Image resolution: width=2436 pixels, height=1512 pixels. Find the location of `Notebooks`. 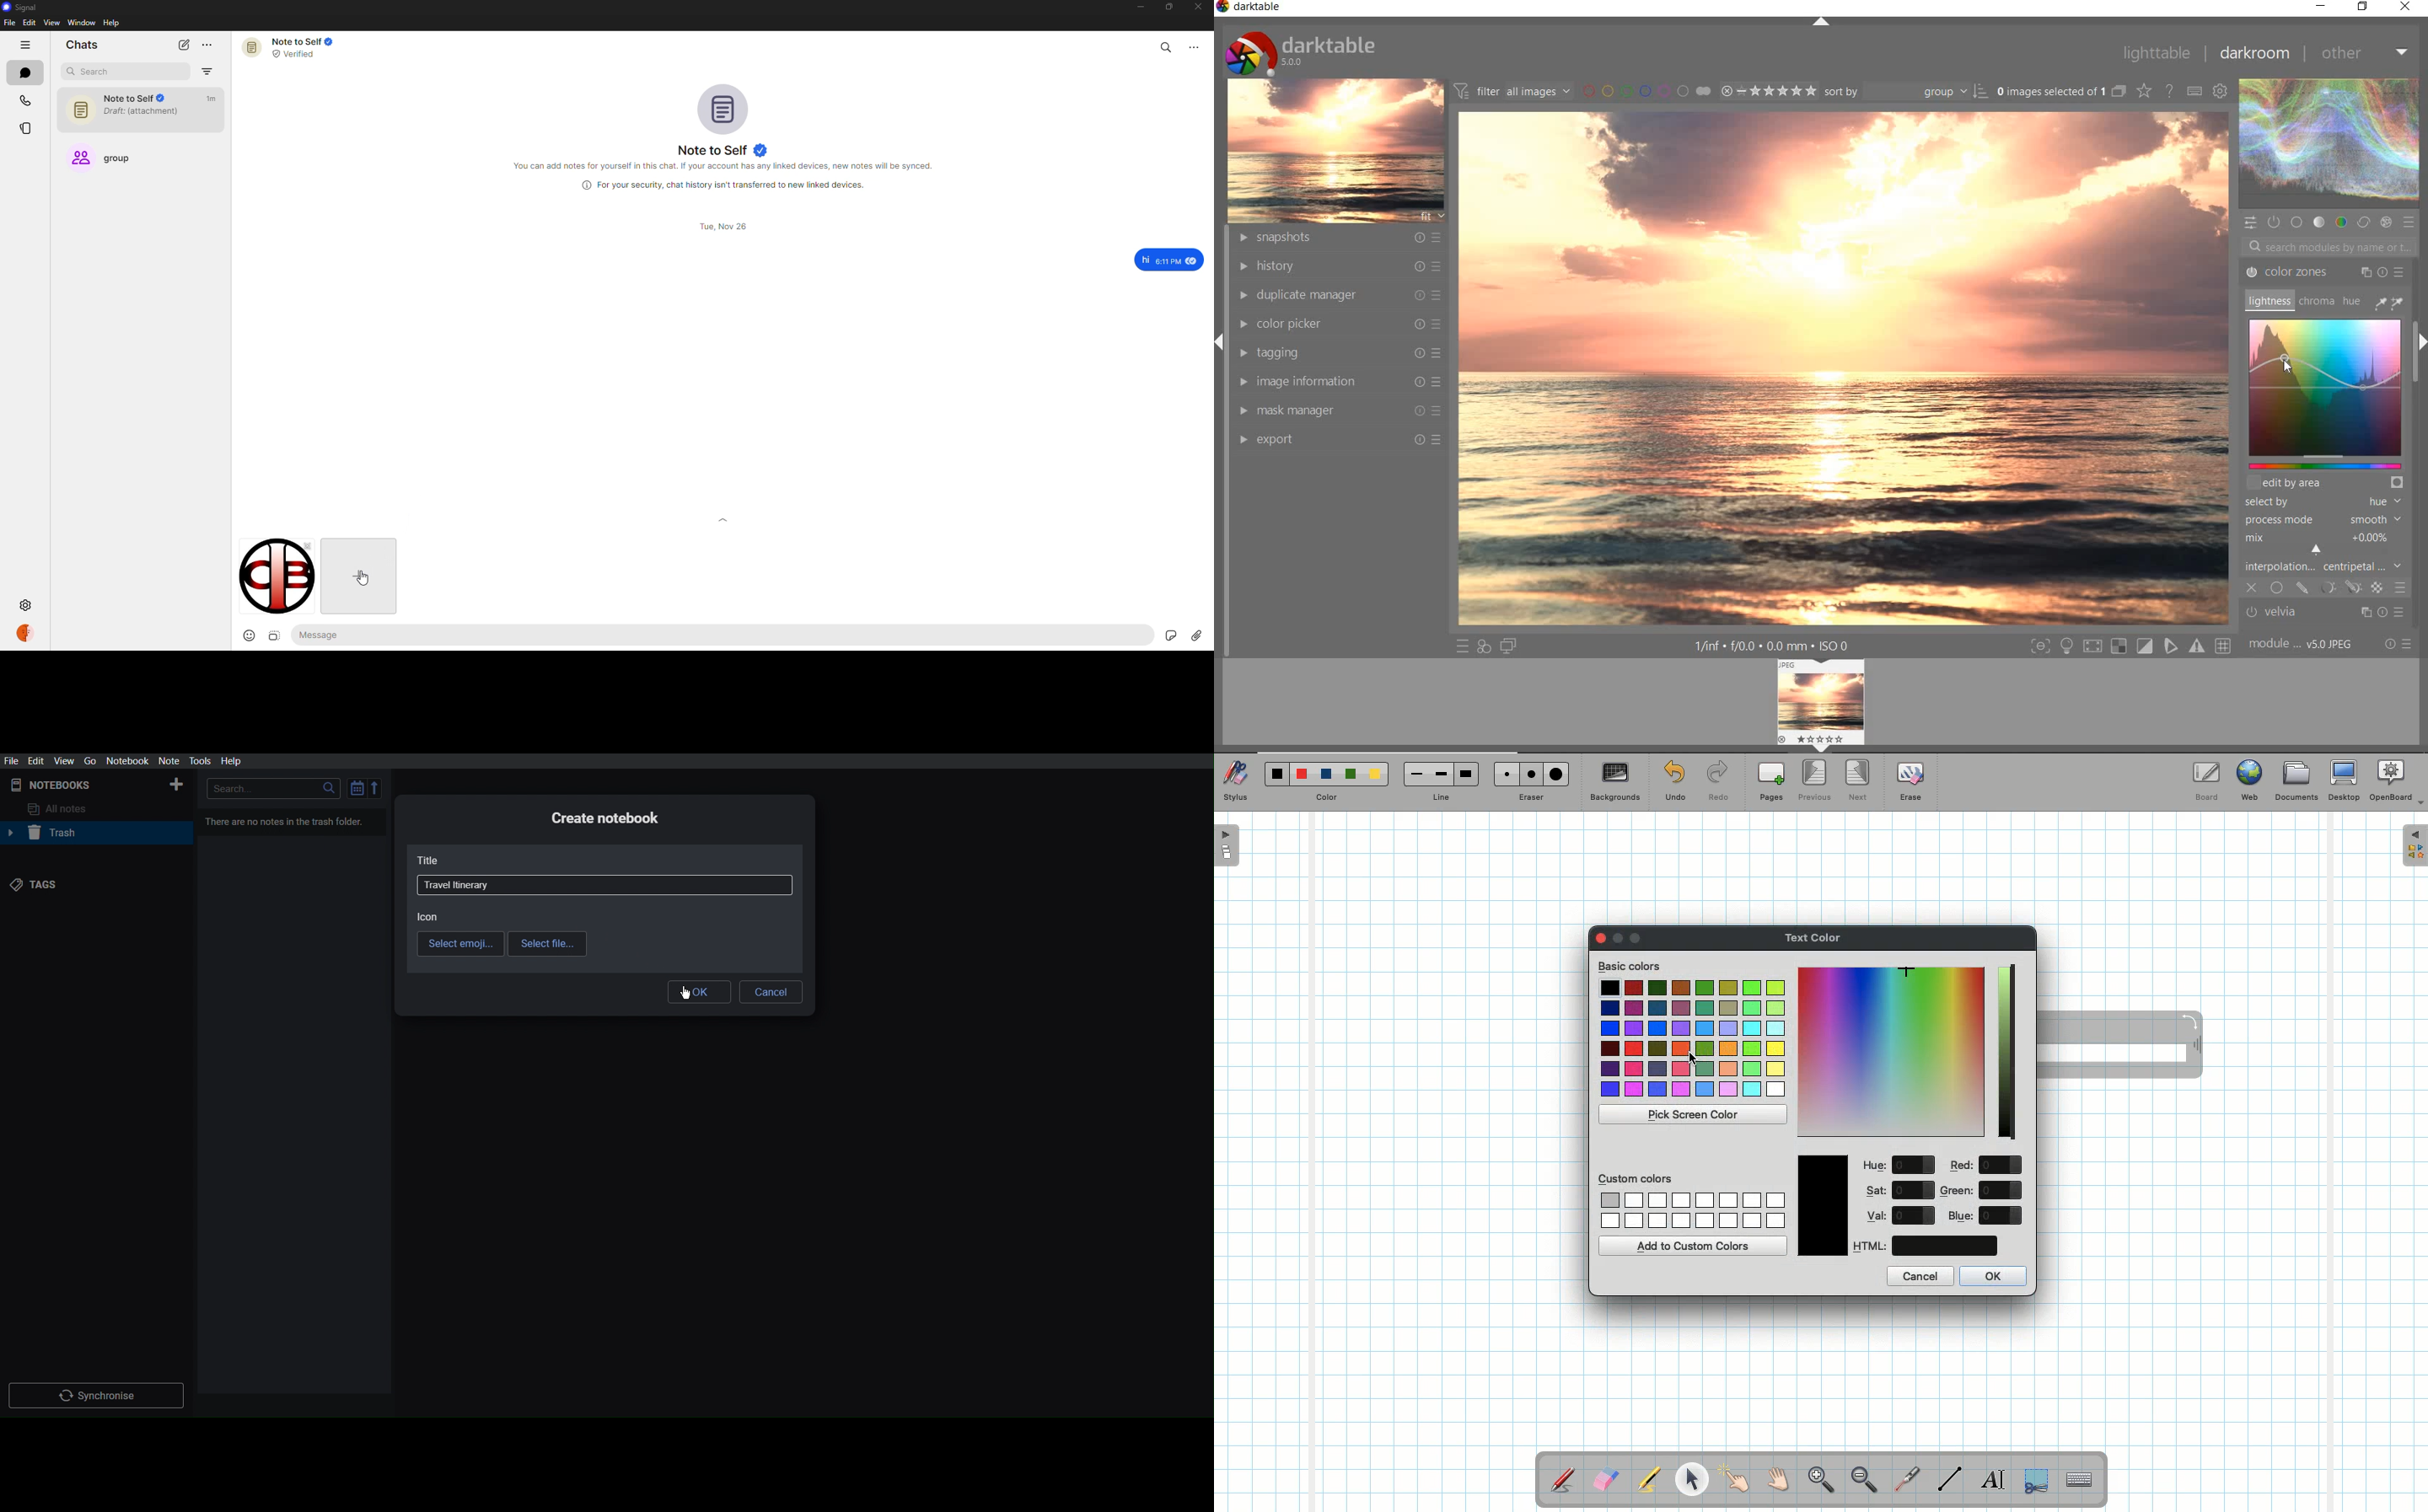

Notebooks is located at coordinates (52, 786).